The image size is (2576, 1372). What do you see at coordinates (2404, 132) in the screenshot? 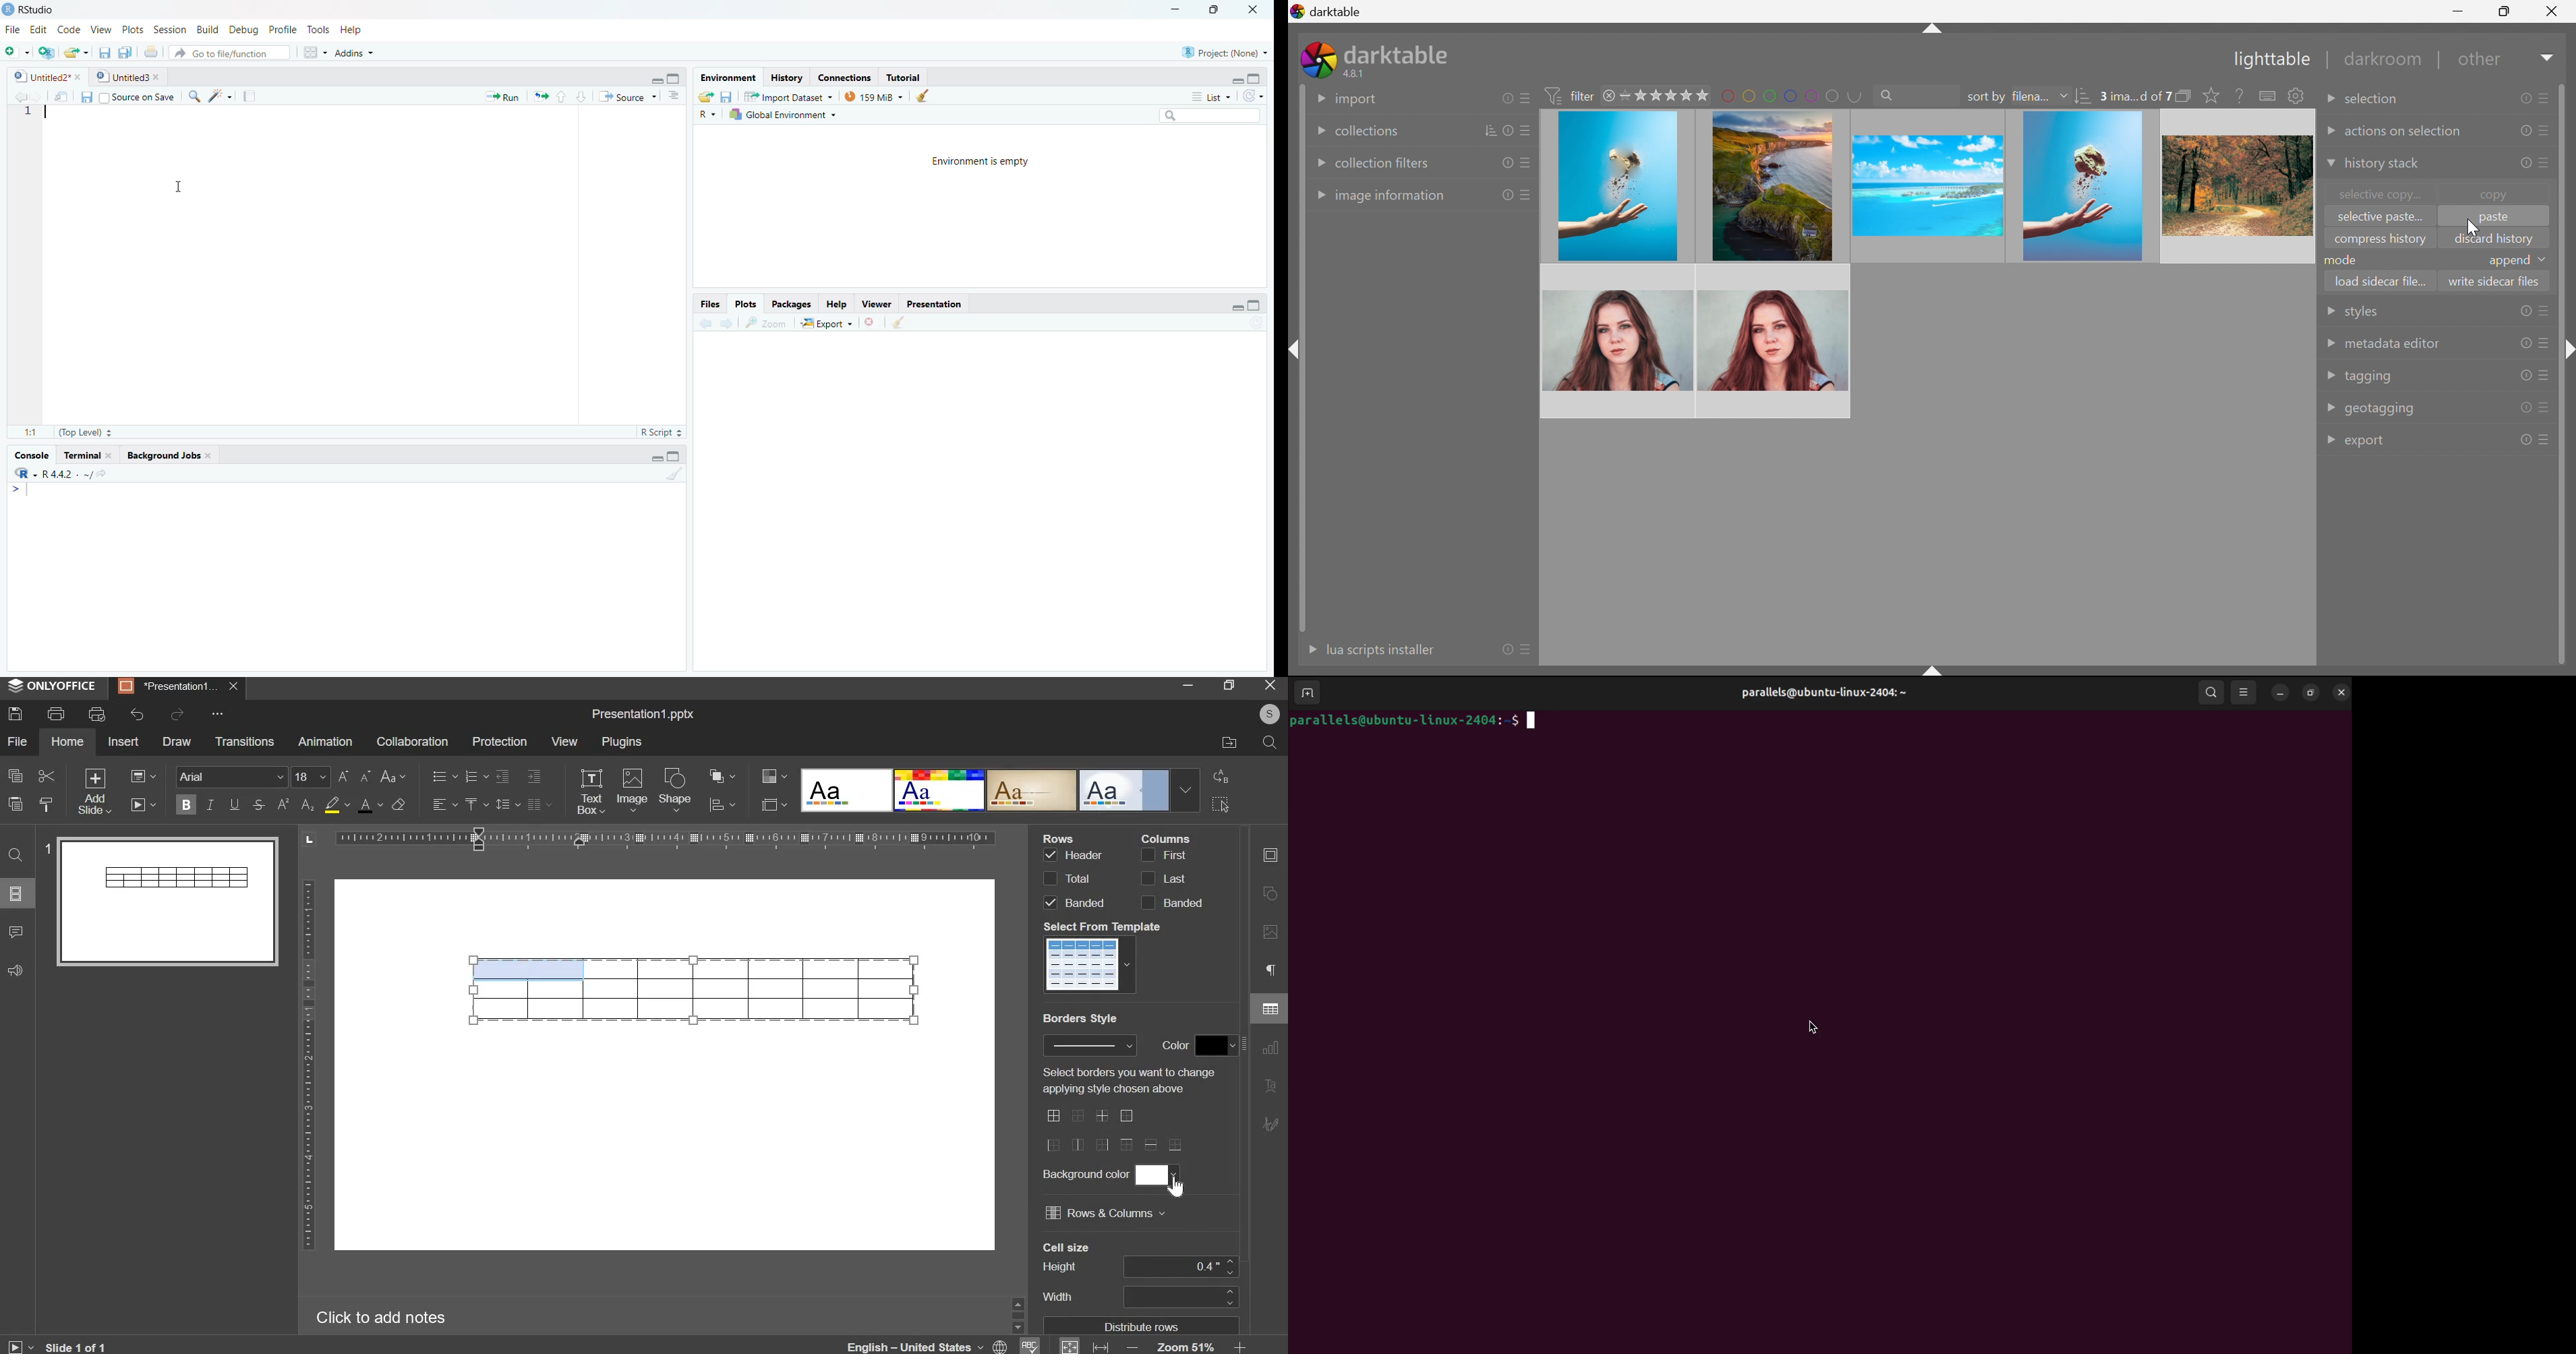
I see `actions on selection` at bounding box center [2404, 132].